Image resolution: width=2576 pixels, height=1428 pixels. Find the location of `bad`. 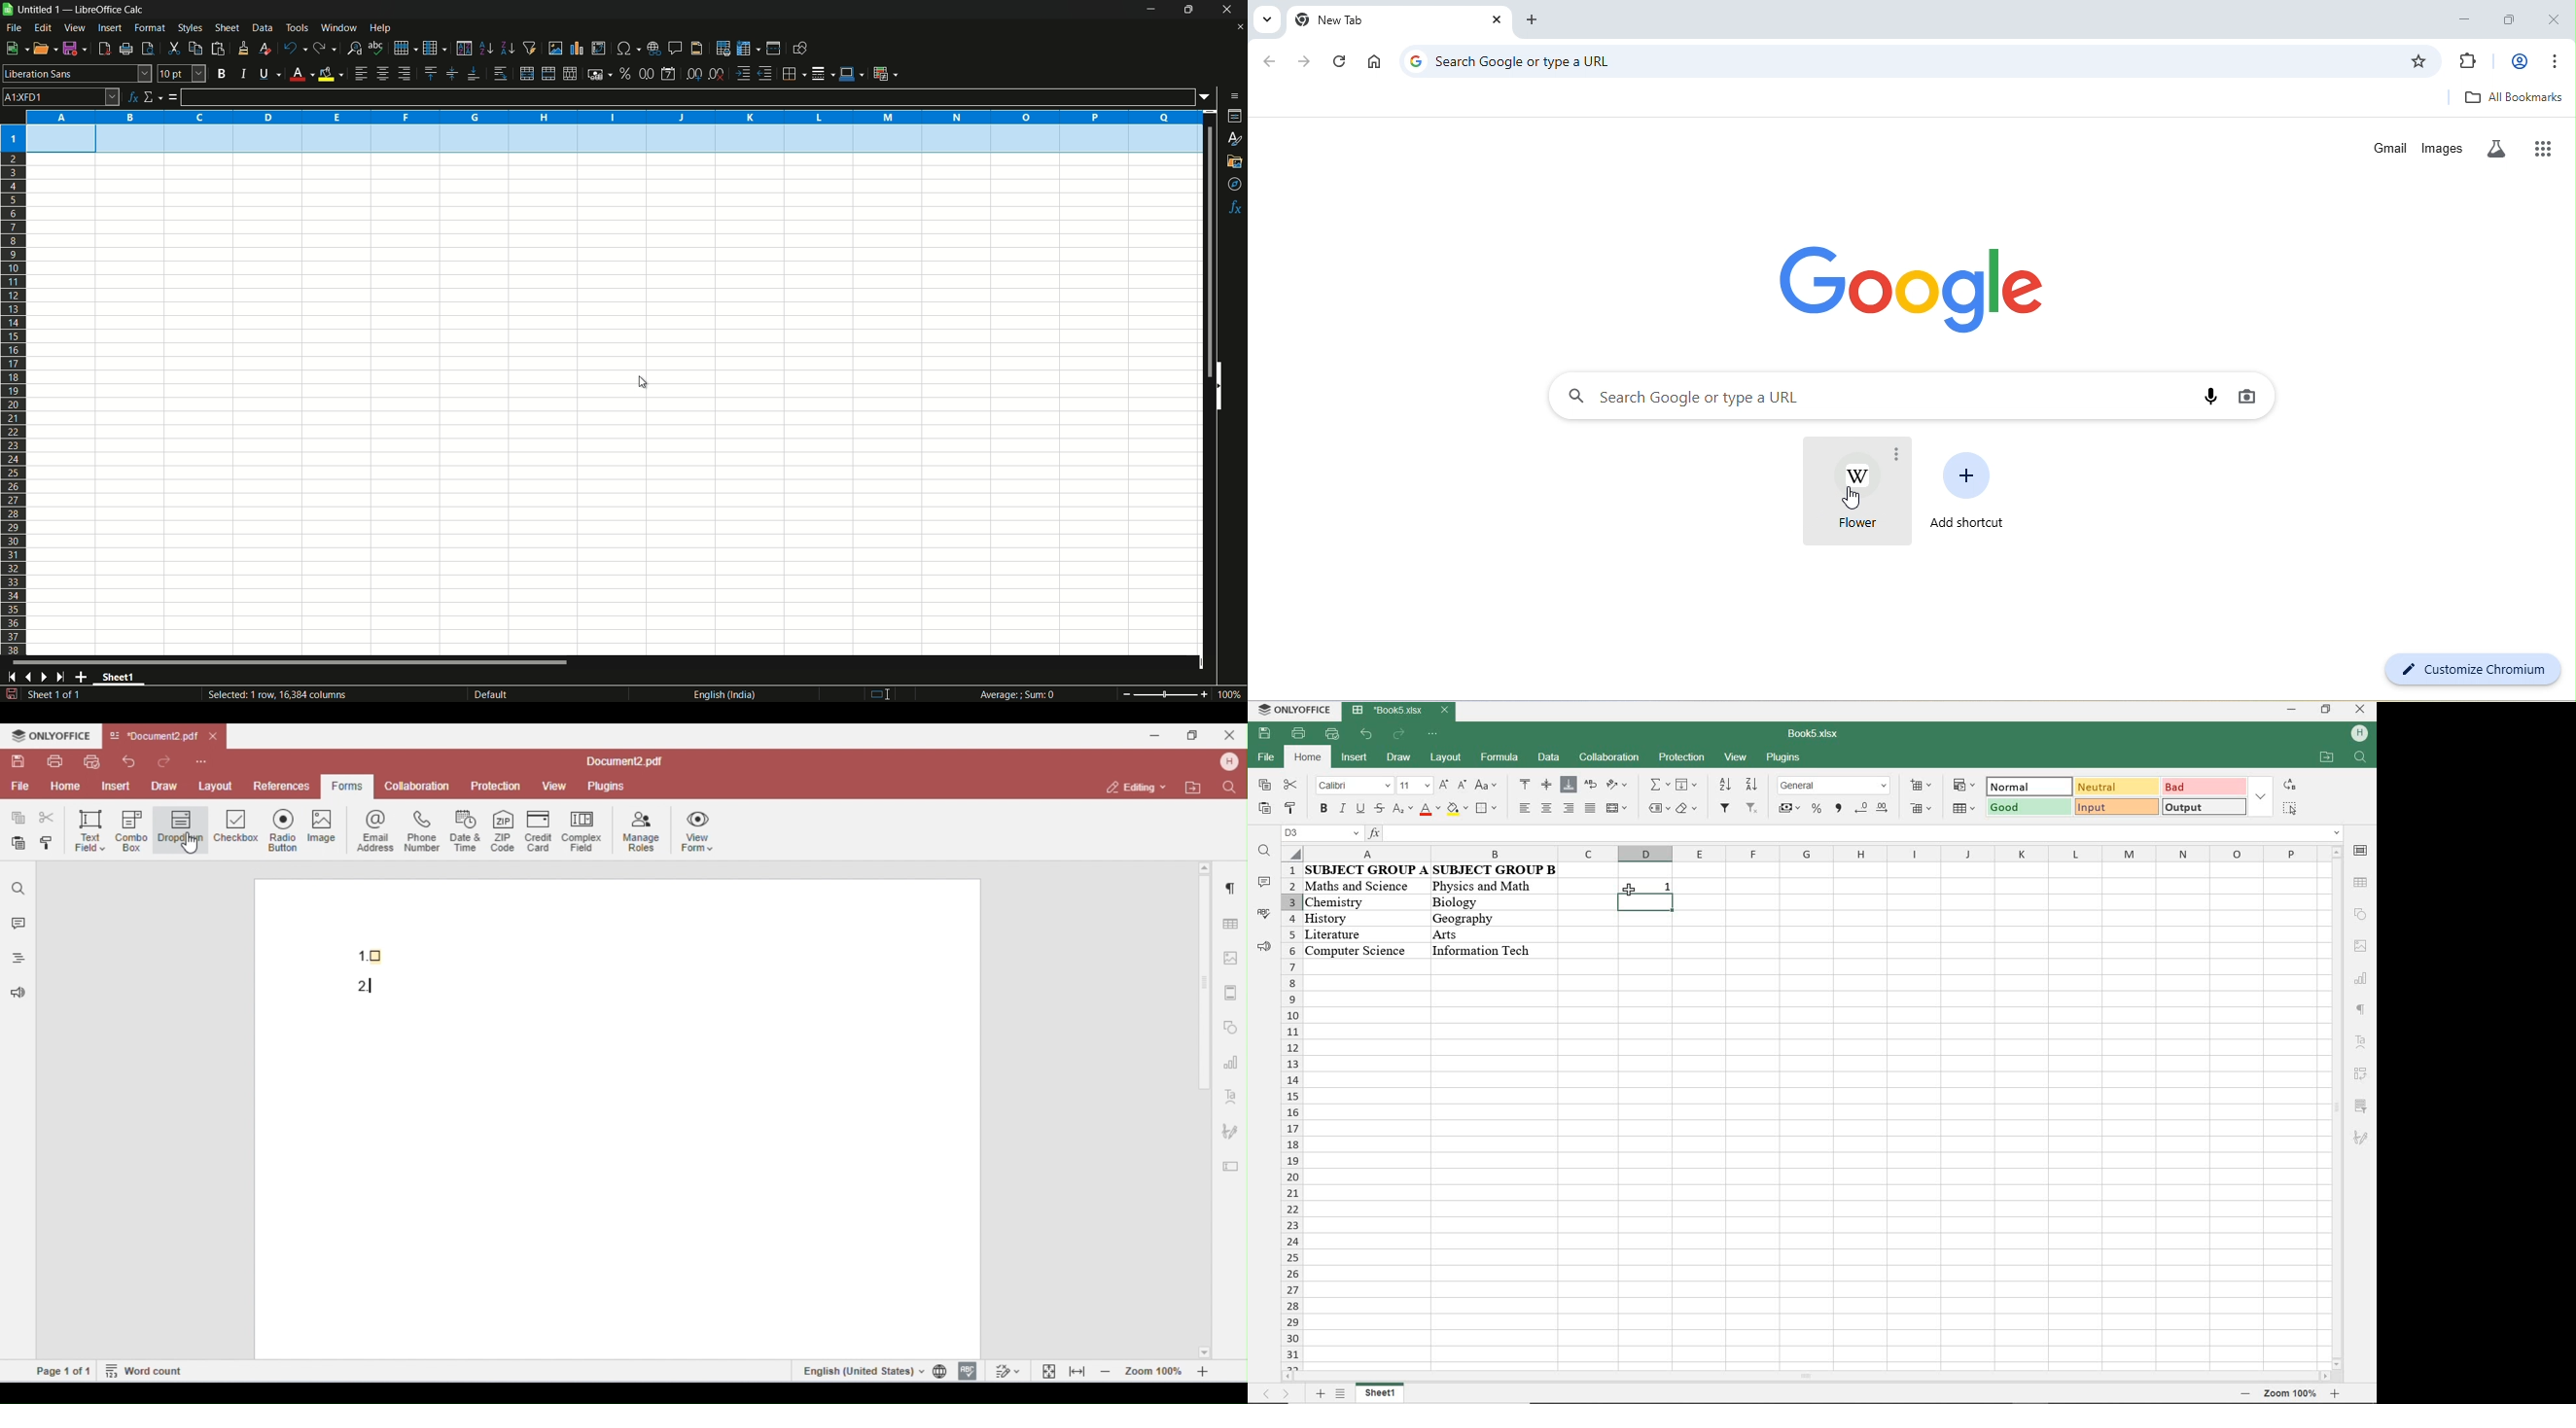

bad is located at coordinates (2205, 786).